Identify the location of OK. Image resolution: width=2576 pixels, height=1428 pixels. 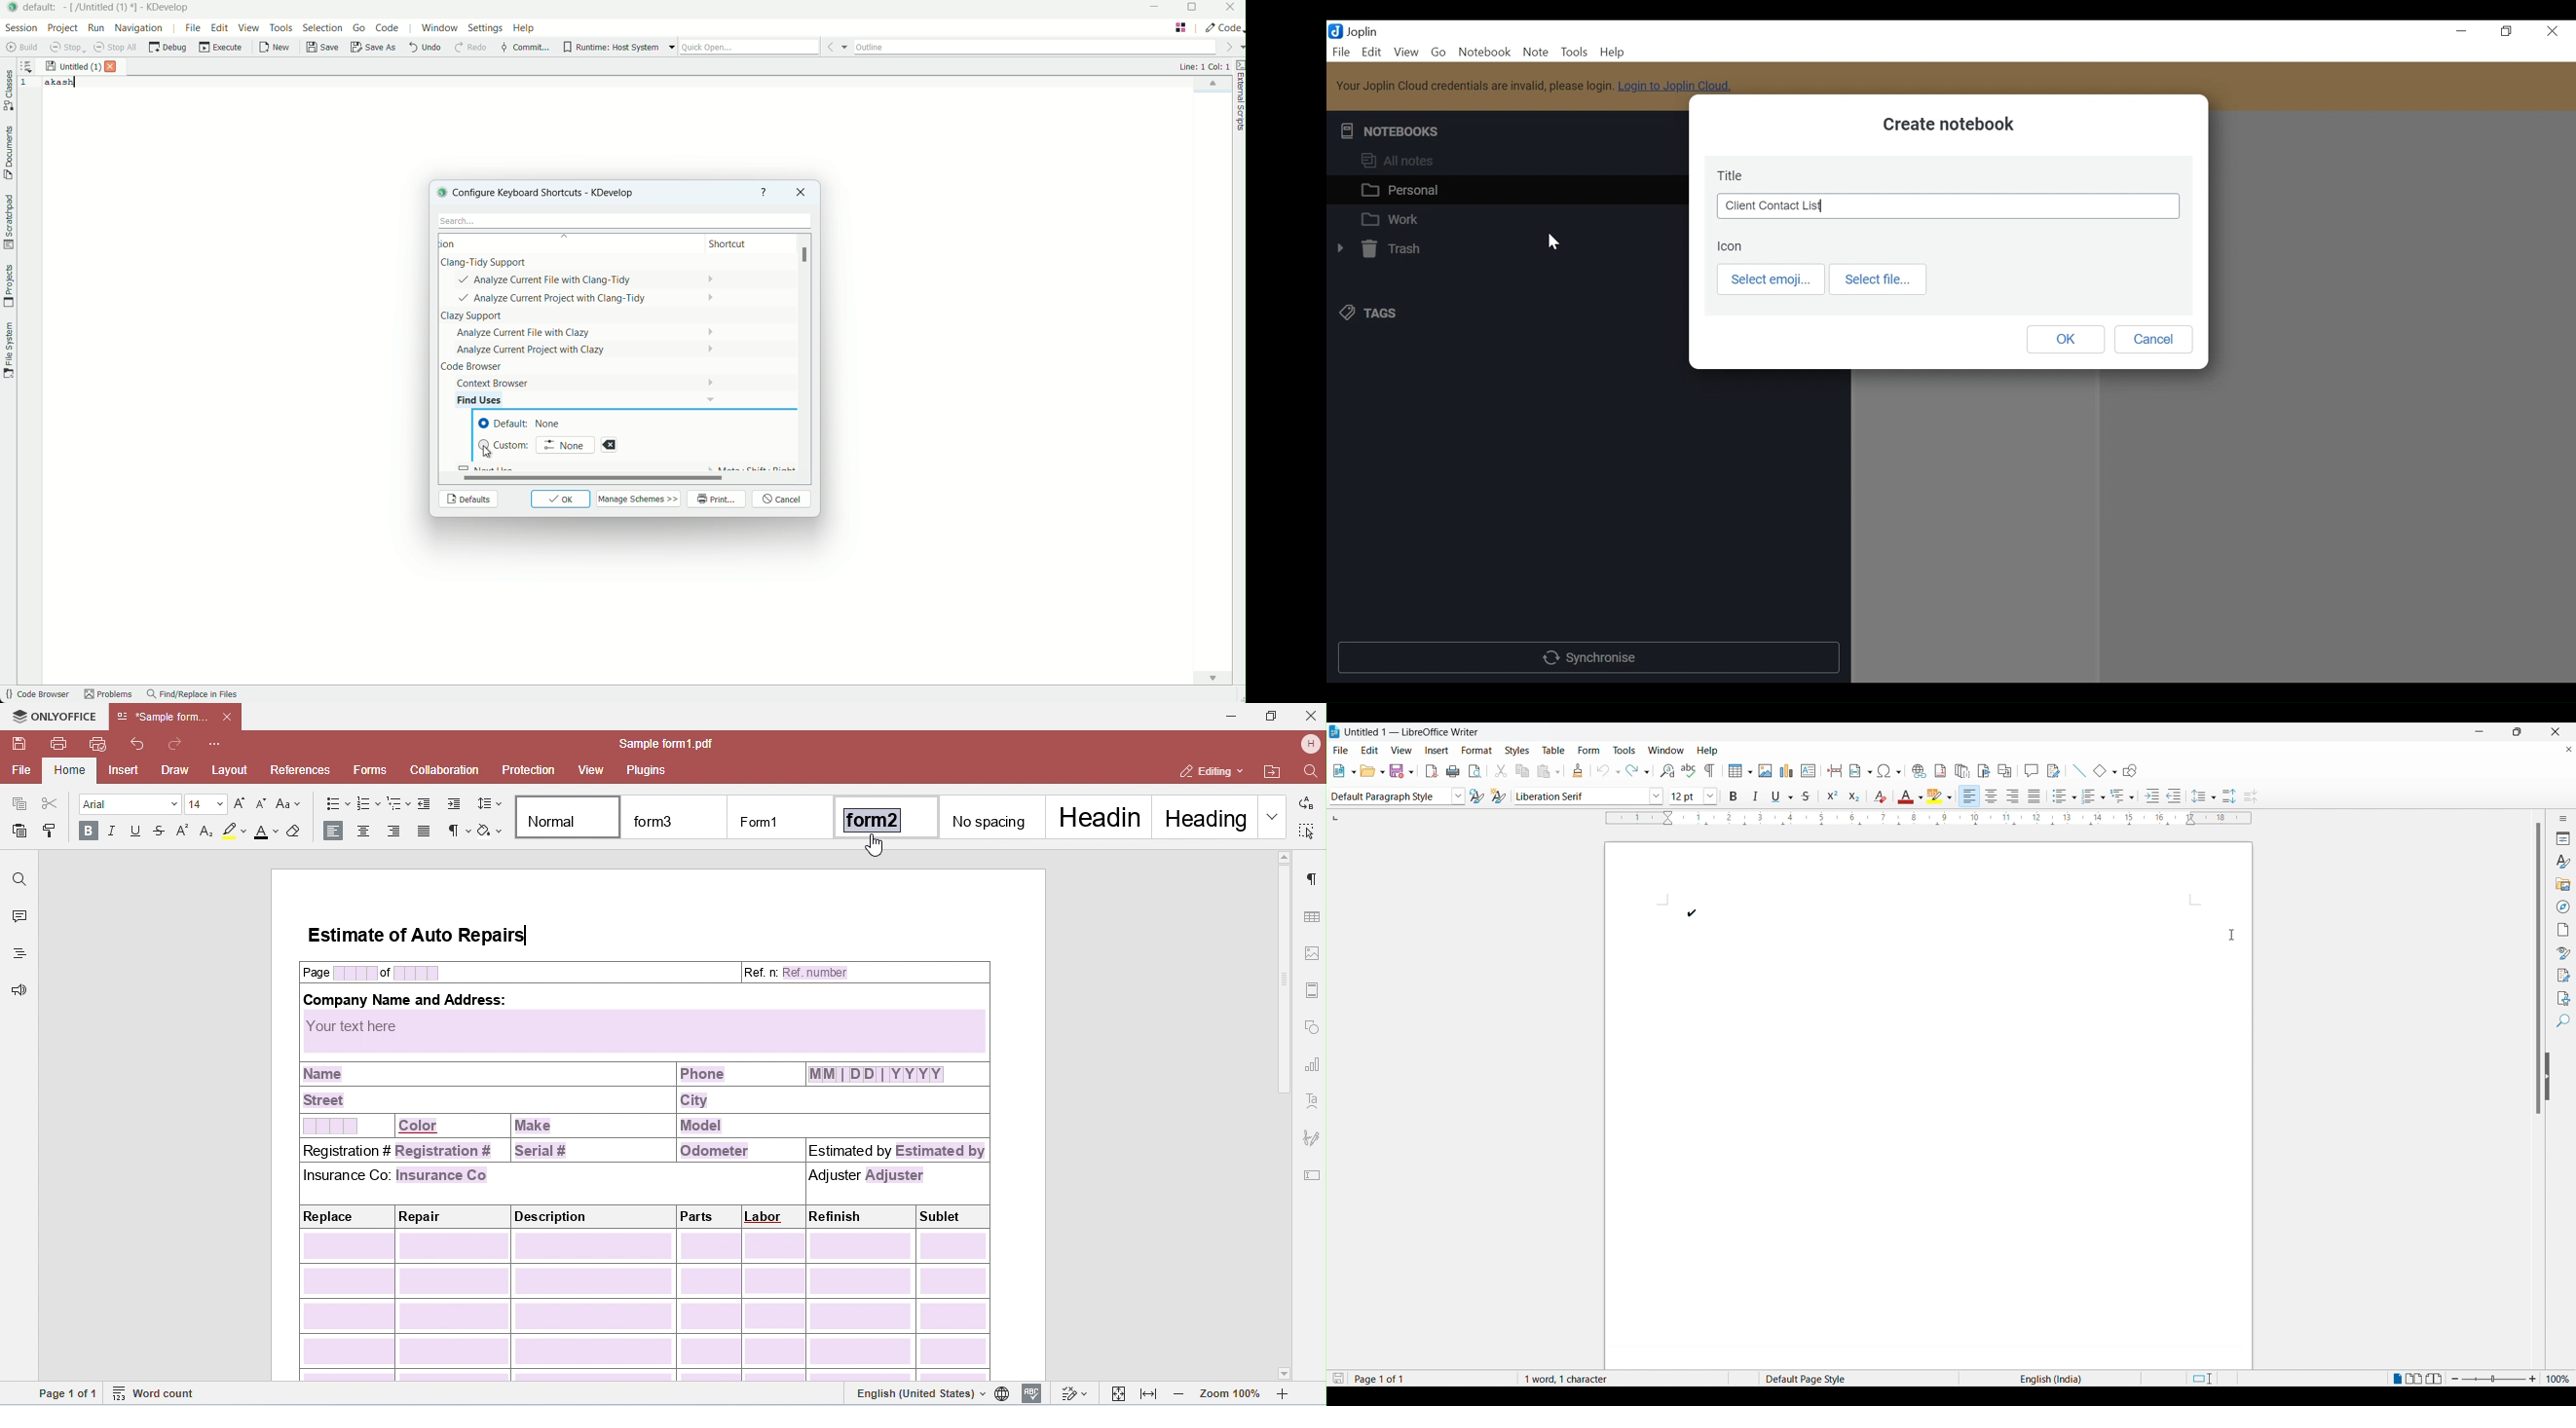
(2064, 339).